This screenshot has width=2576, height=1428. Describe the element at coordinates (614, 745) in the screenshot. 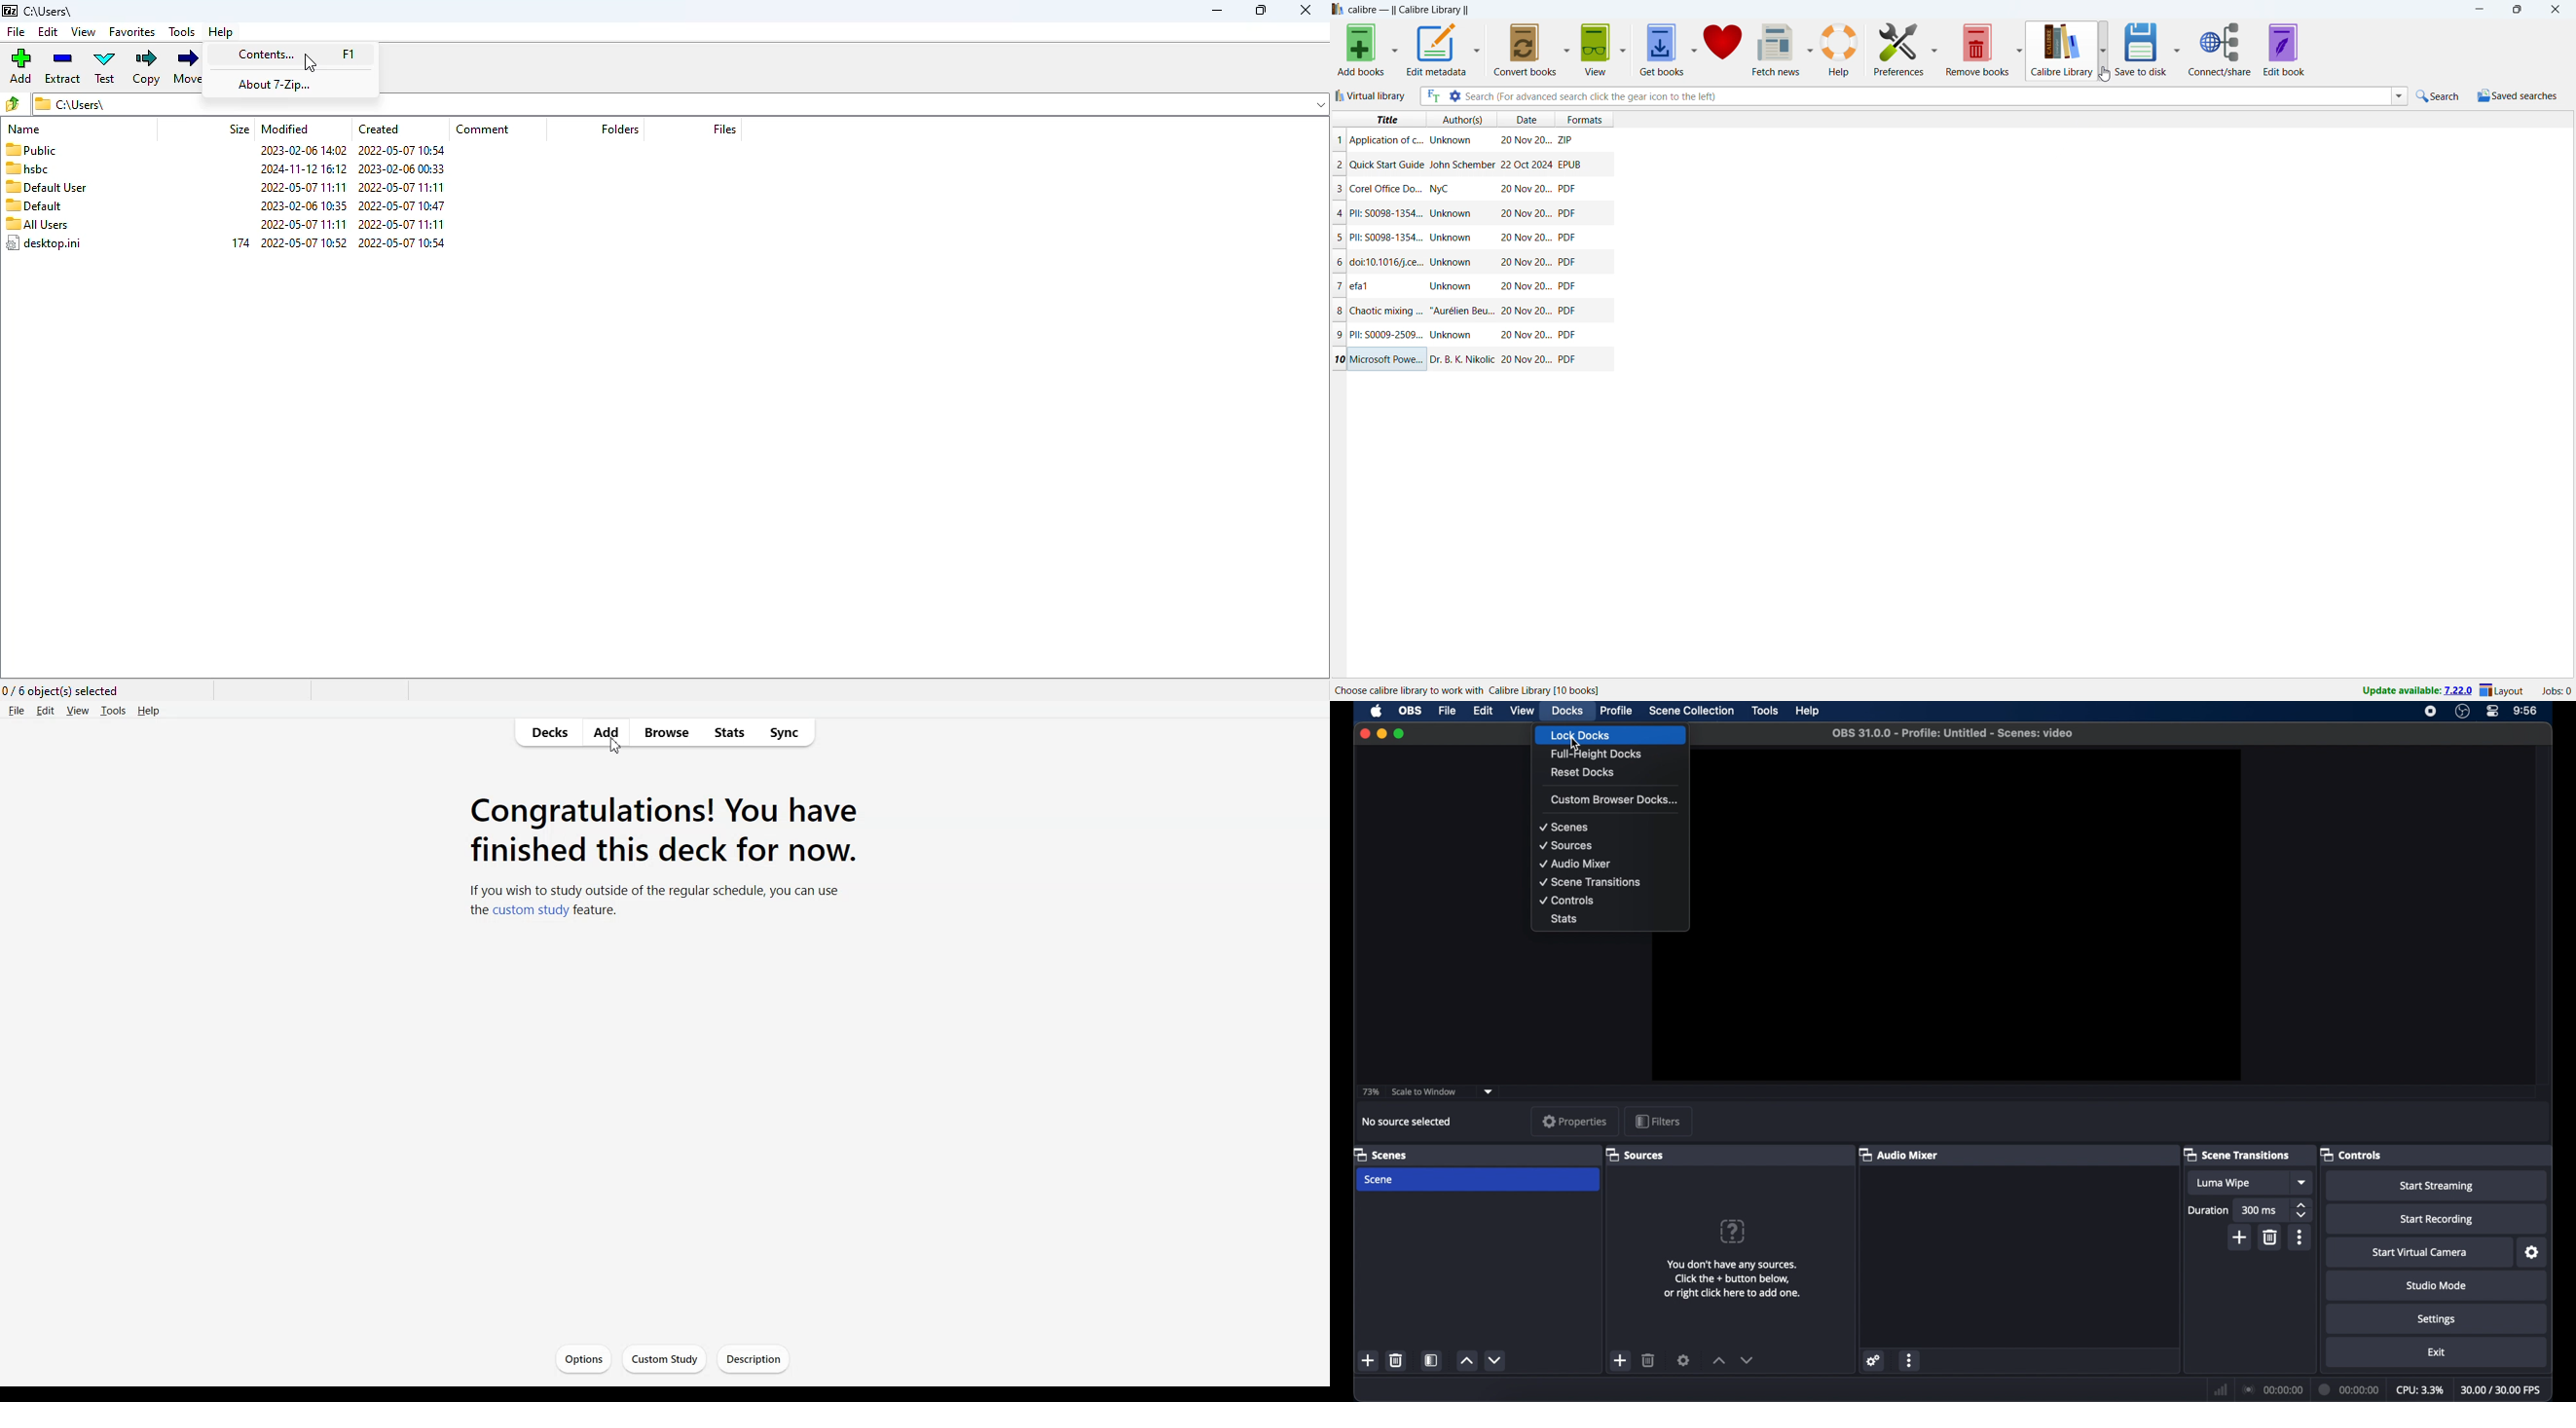

I see `cursor` at that location.